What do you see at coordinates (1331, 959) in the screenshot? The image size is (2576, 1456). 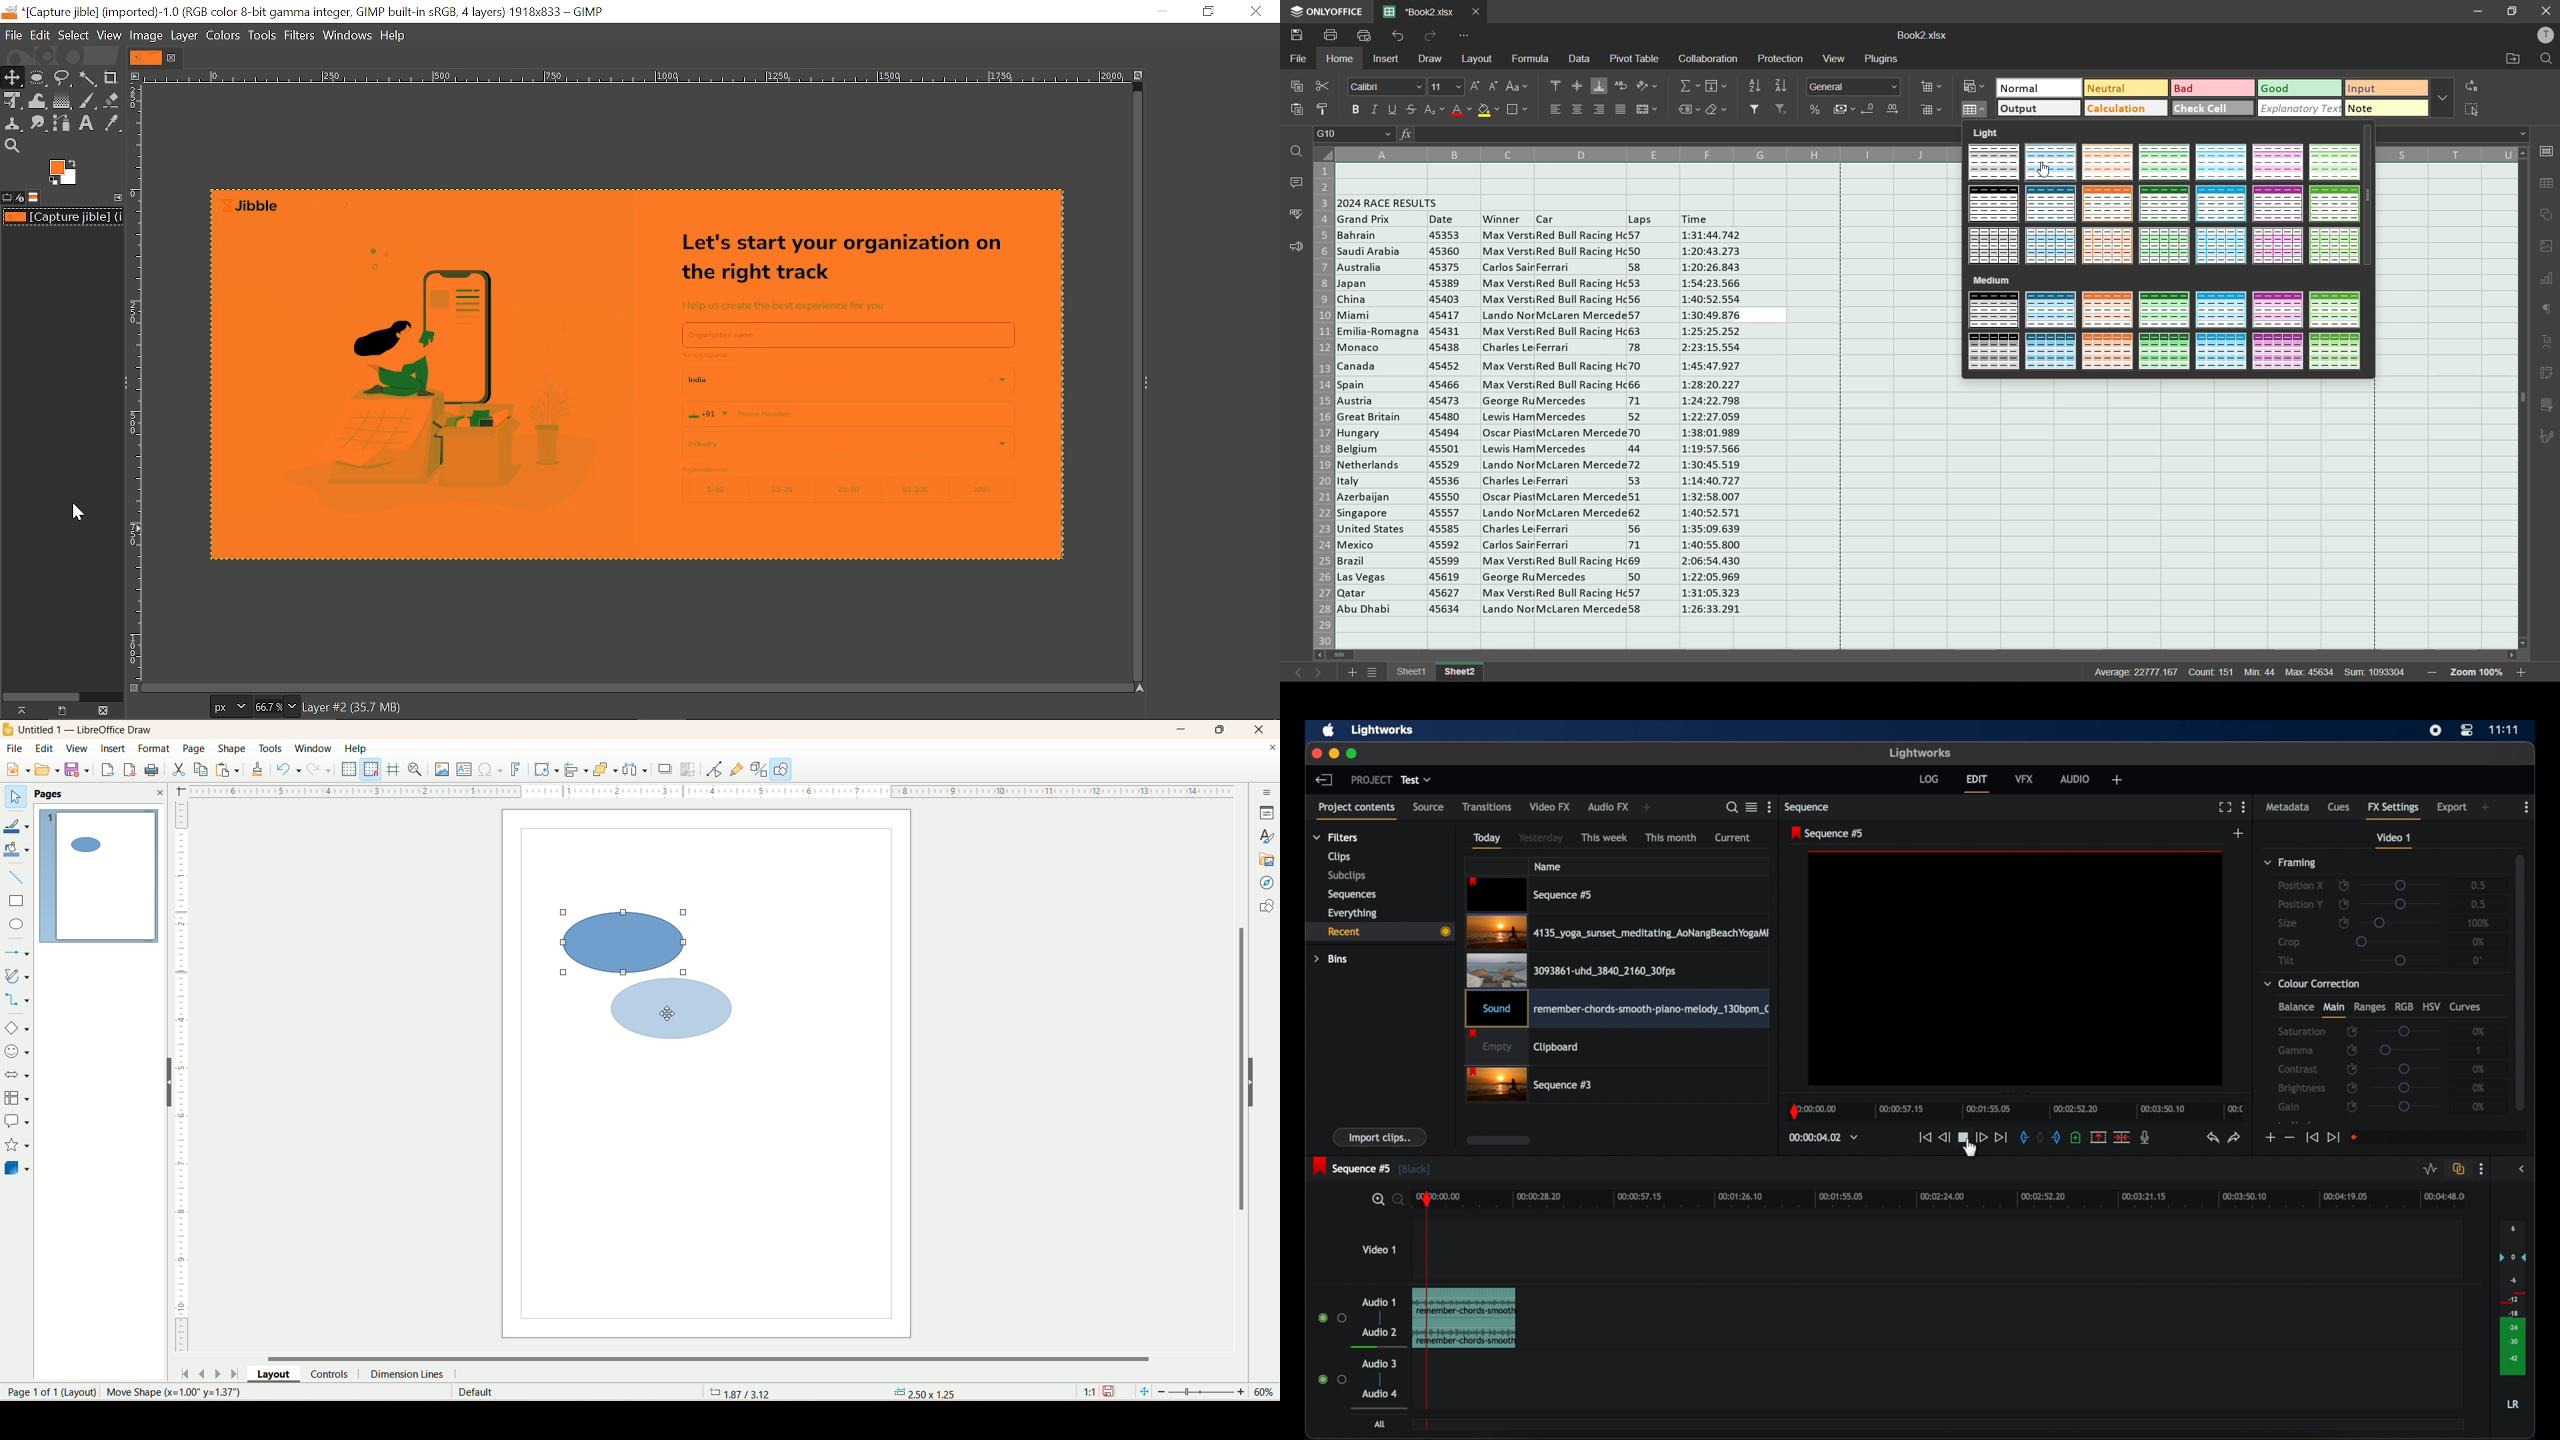 I see `bins` at bounding box center [1331, 959].